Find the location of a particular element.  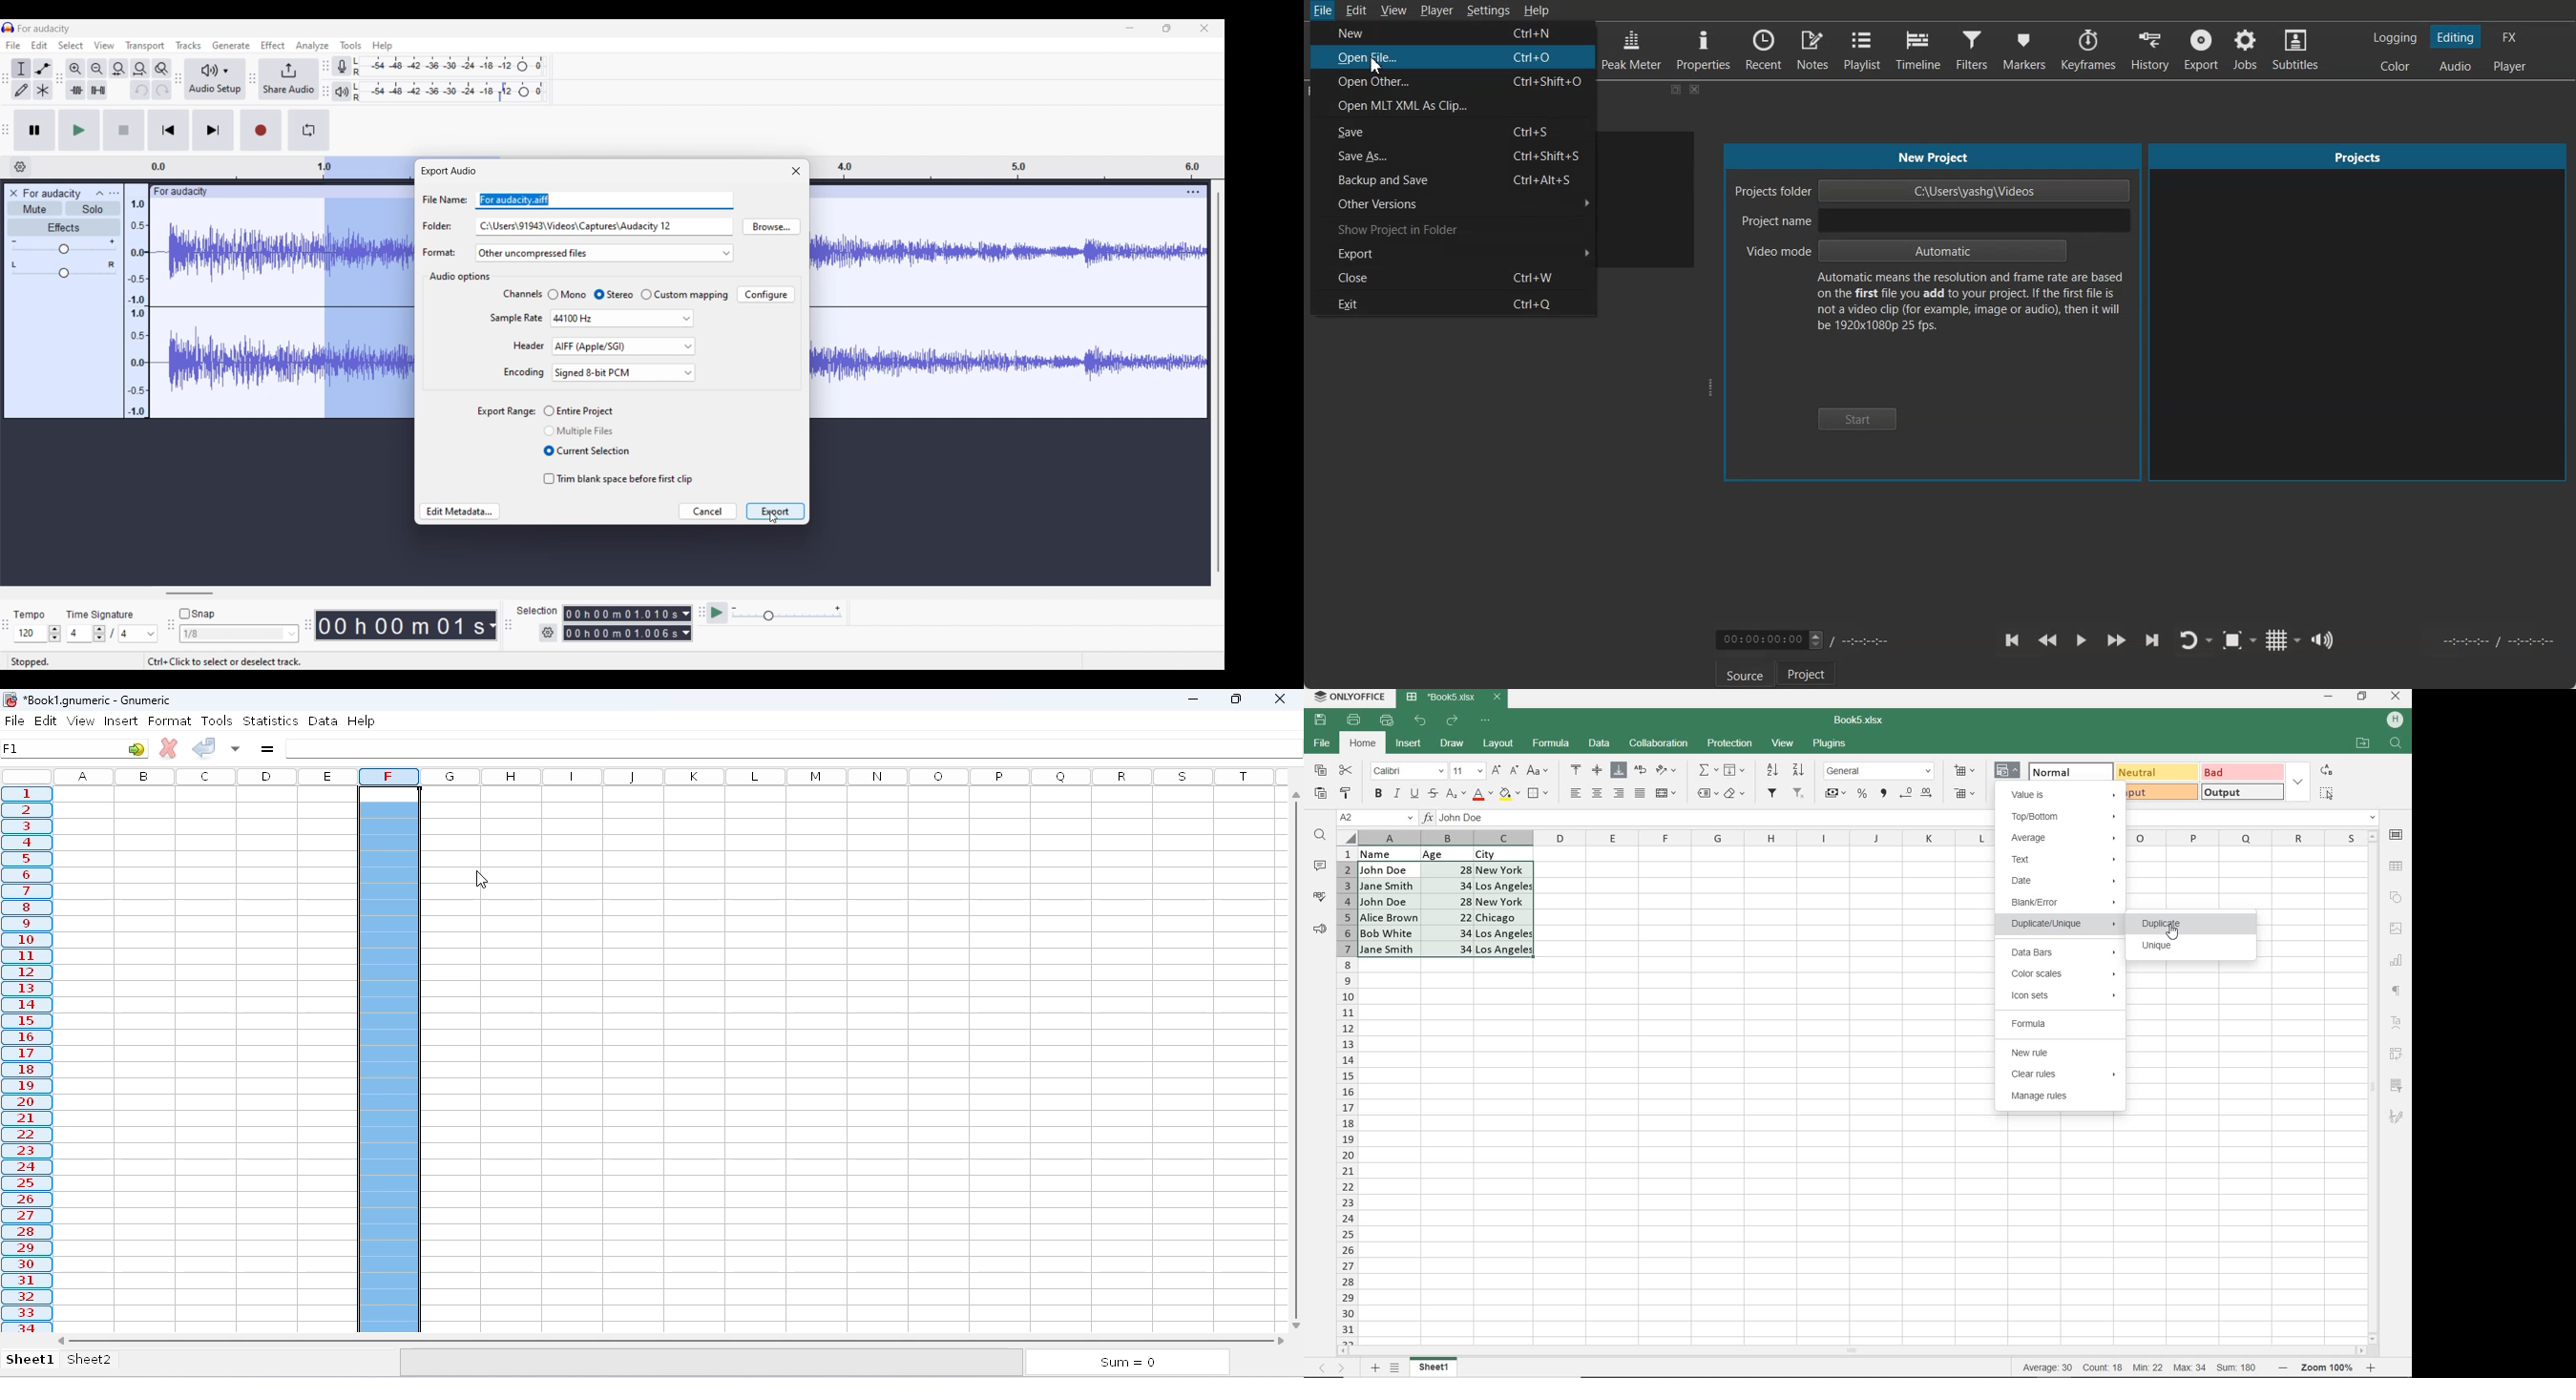

Zoom in or Zoom our is located at coordinates (2331, 1367).